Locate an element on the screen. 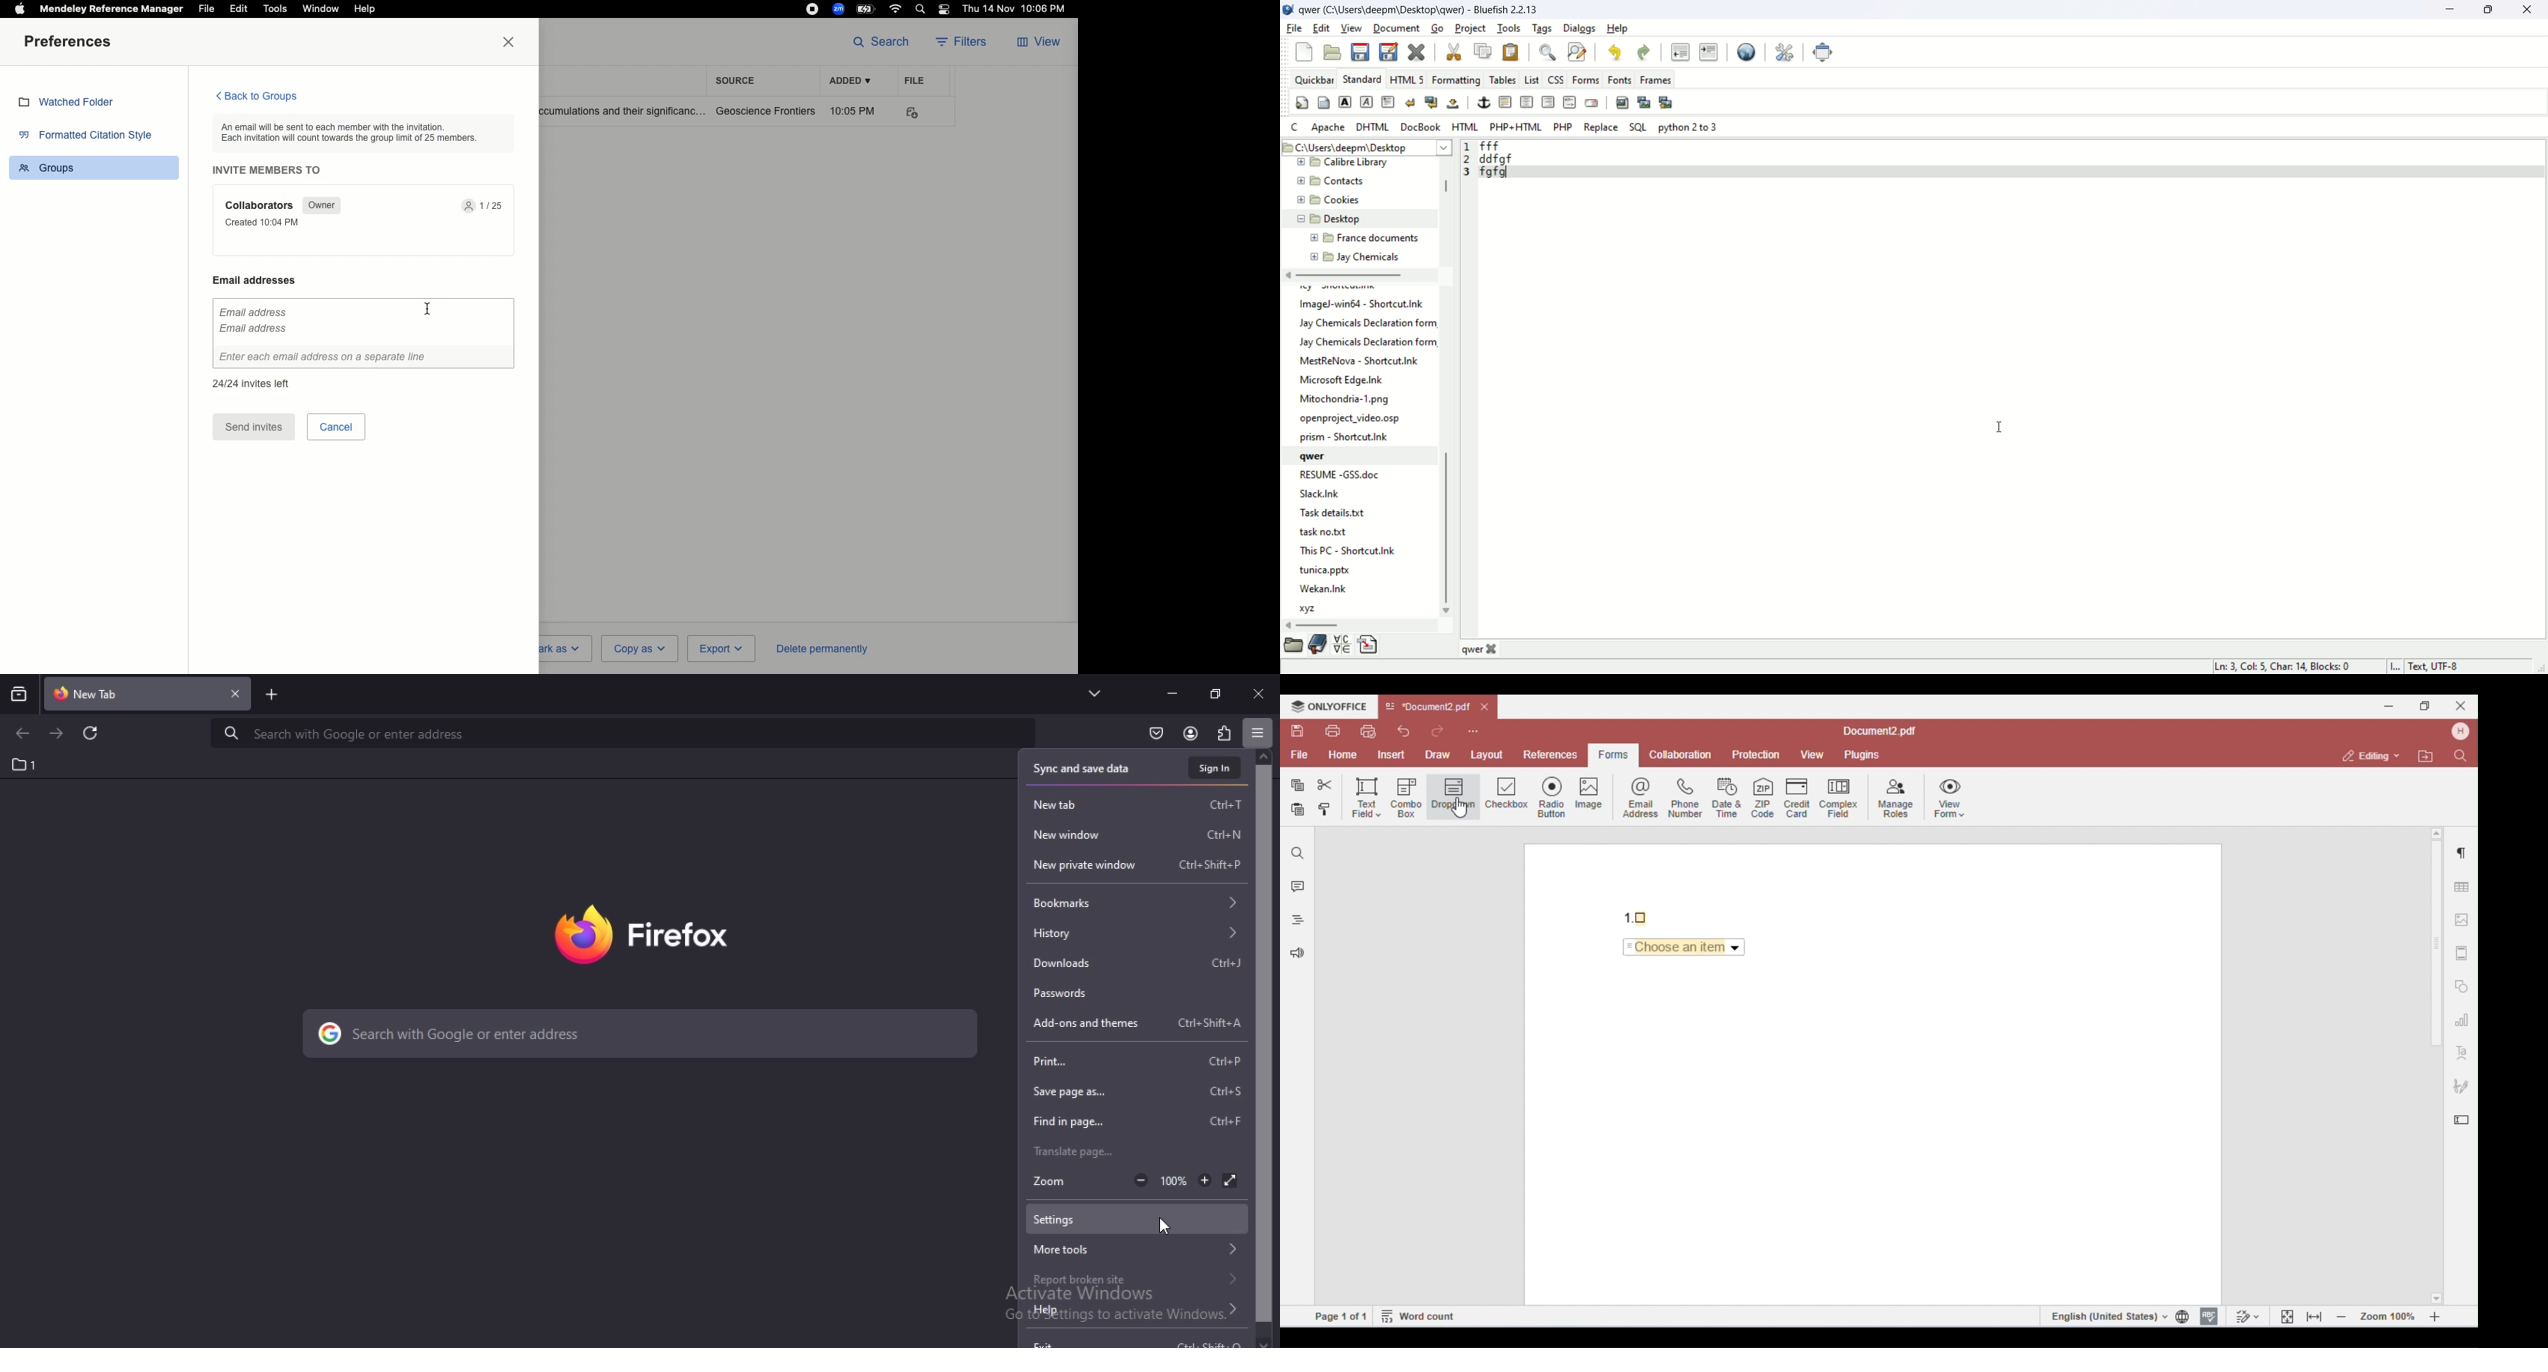 Image resolution: width=2548 pixels, height=1372 pixels. C is located at coordinates (1297, 128).